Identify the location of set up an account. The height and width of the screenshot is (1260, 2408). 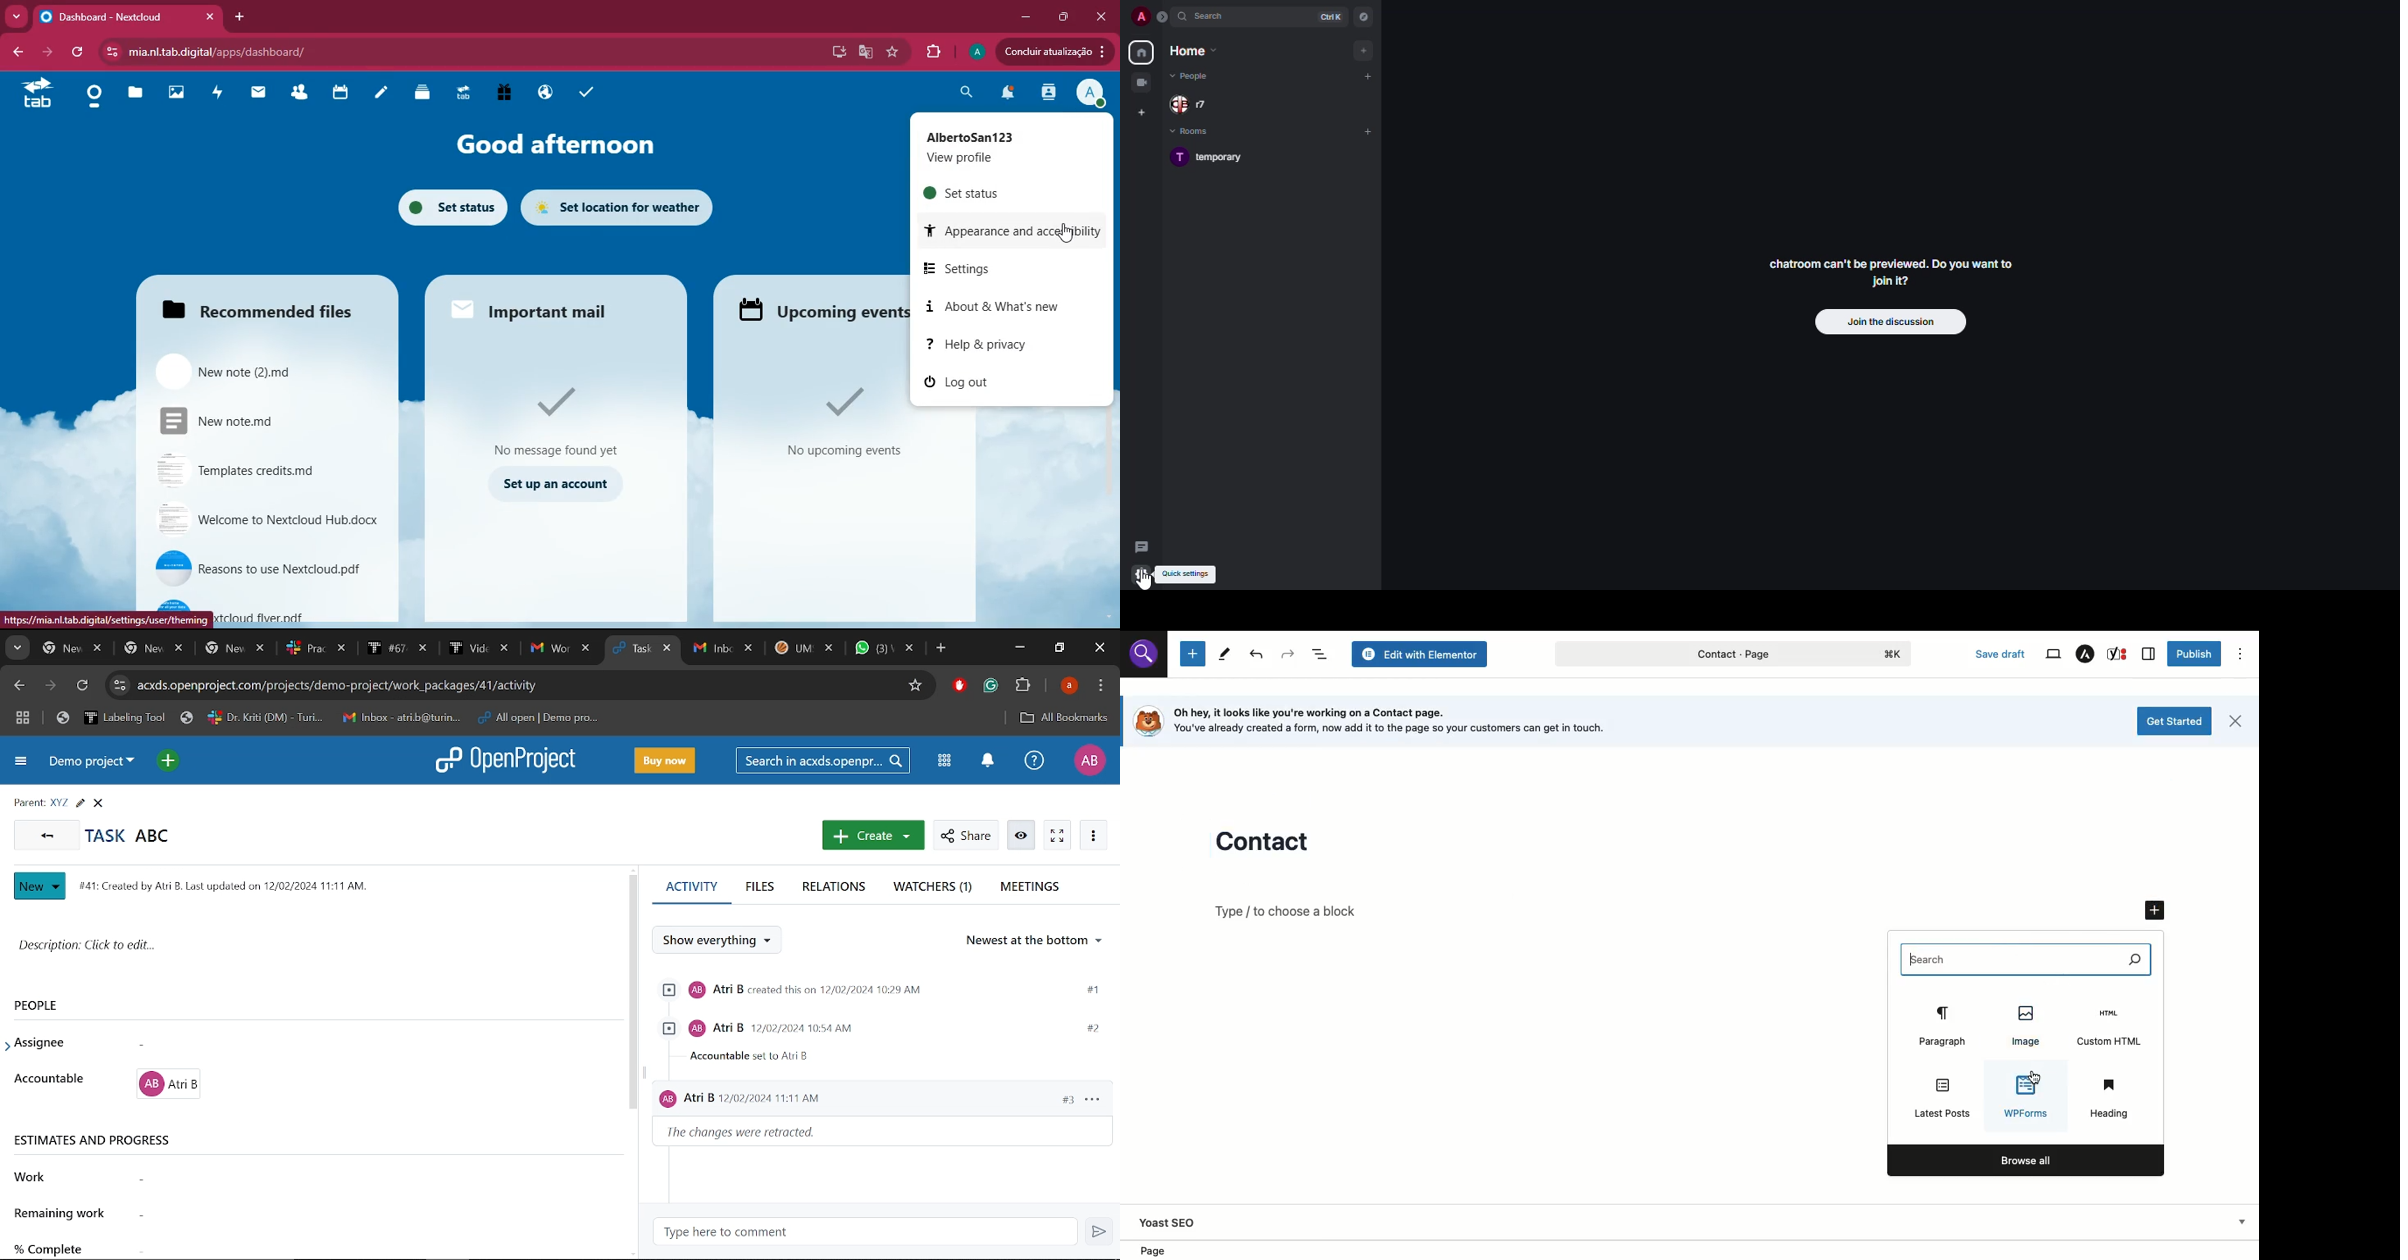
(559, 483).